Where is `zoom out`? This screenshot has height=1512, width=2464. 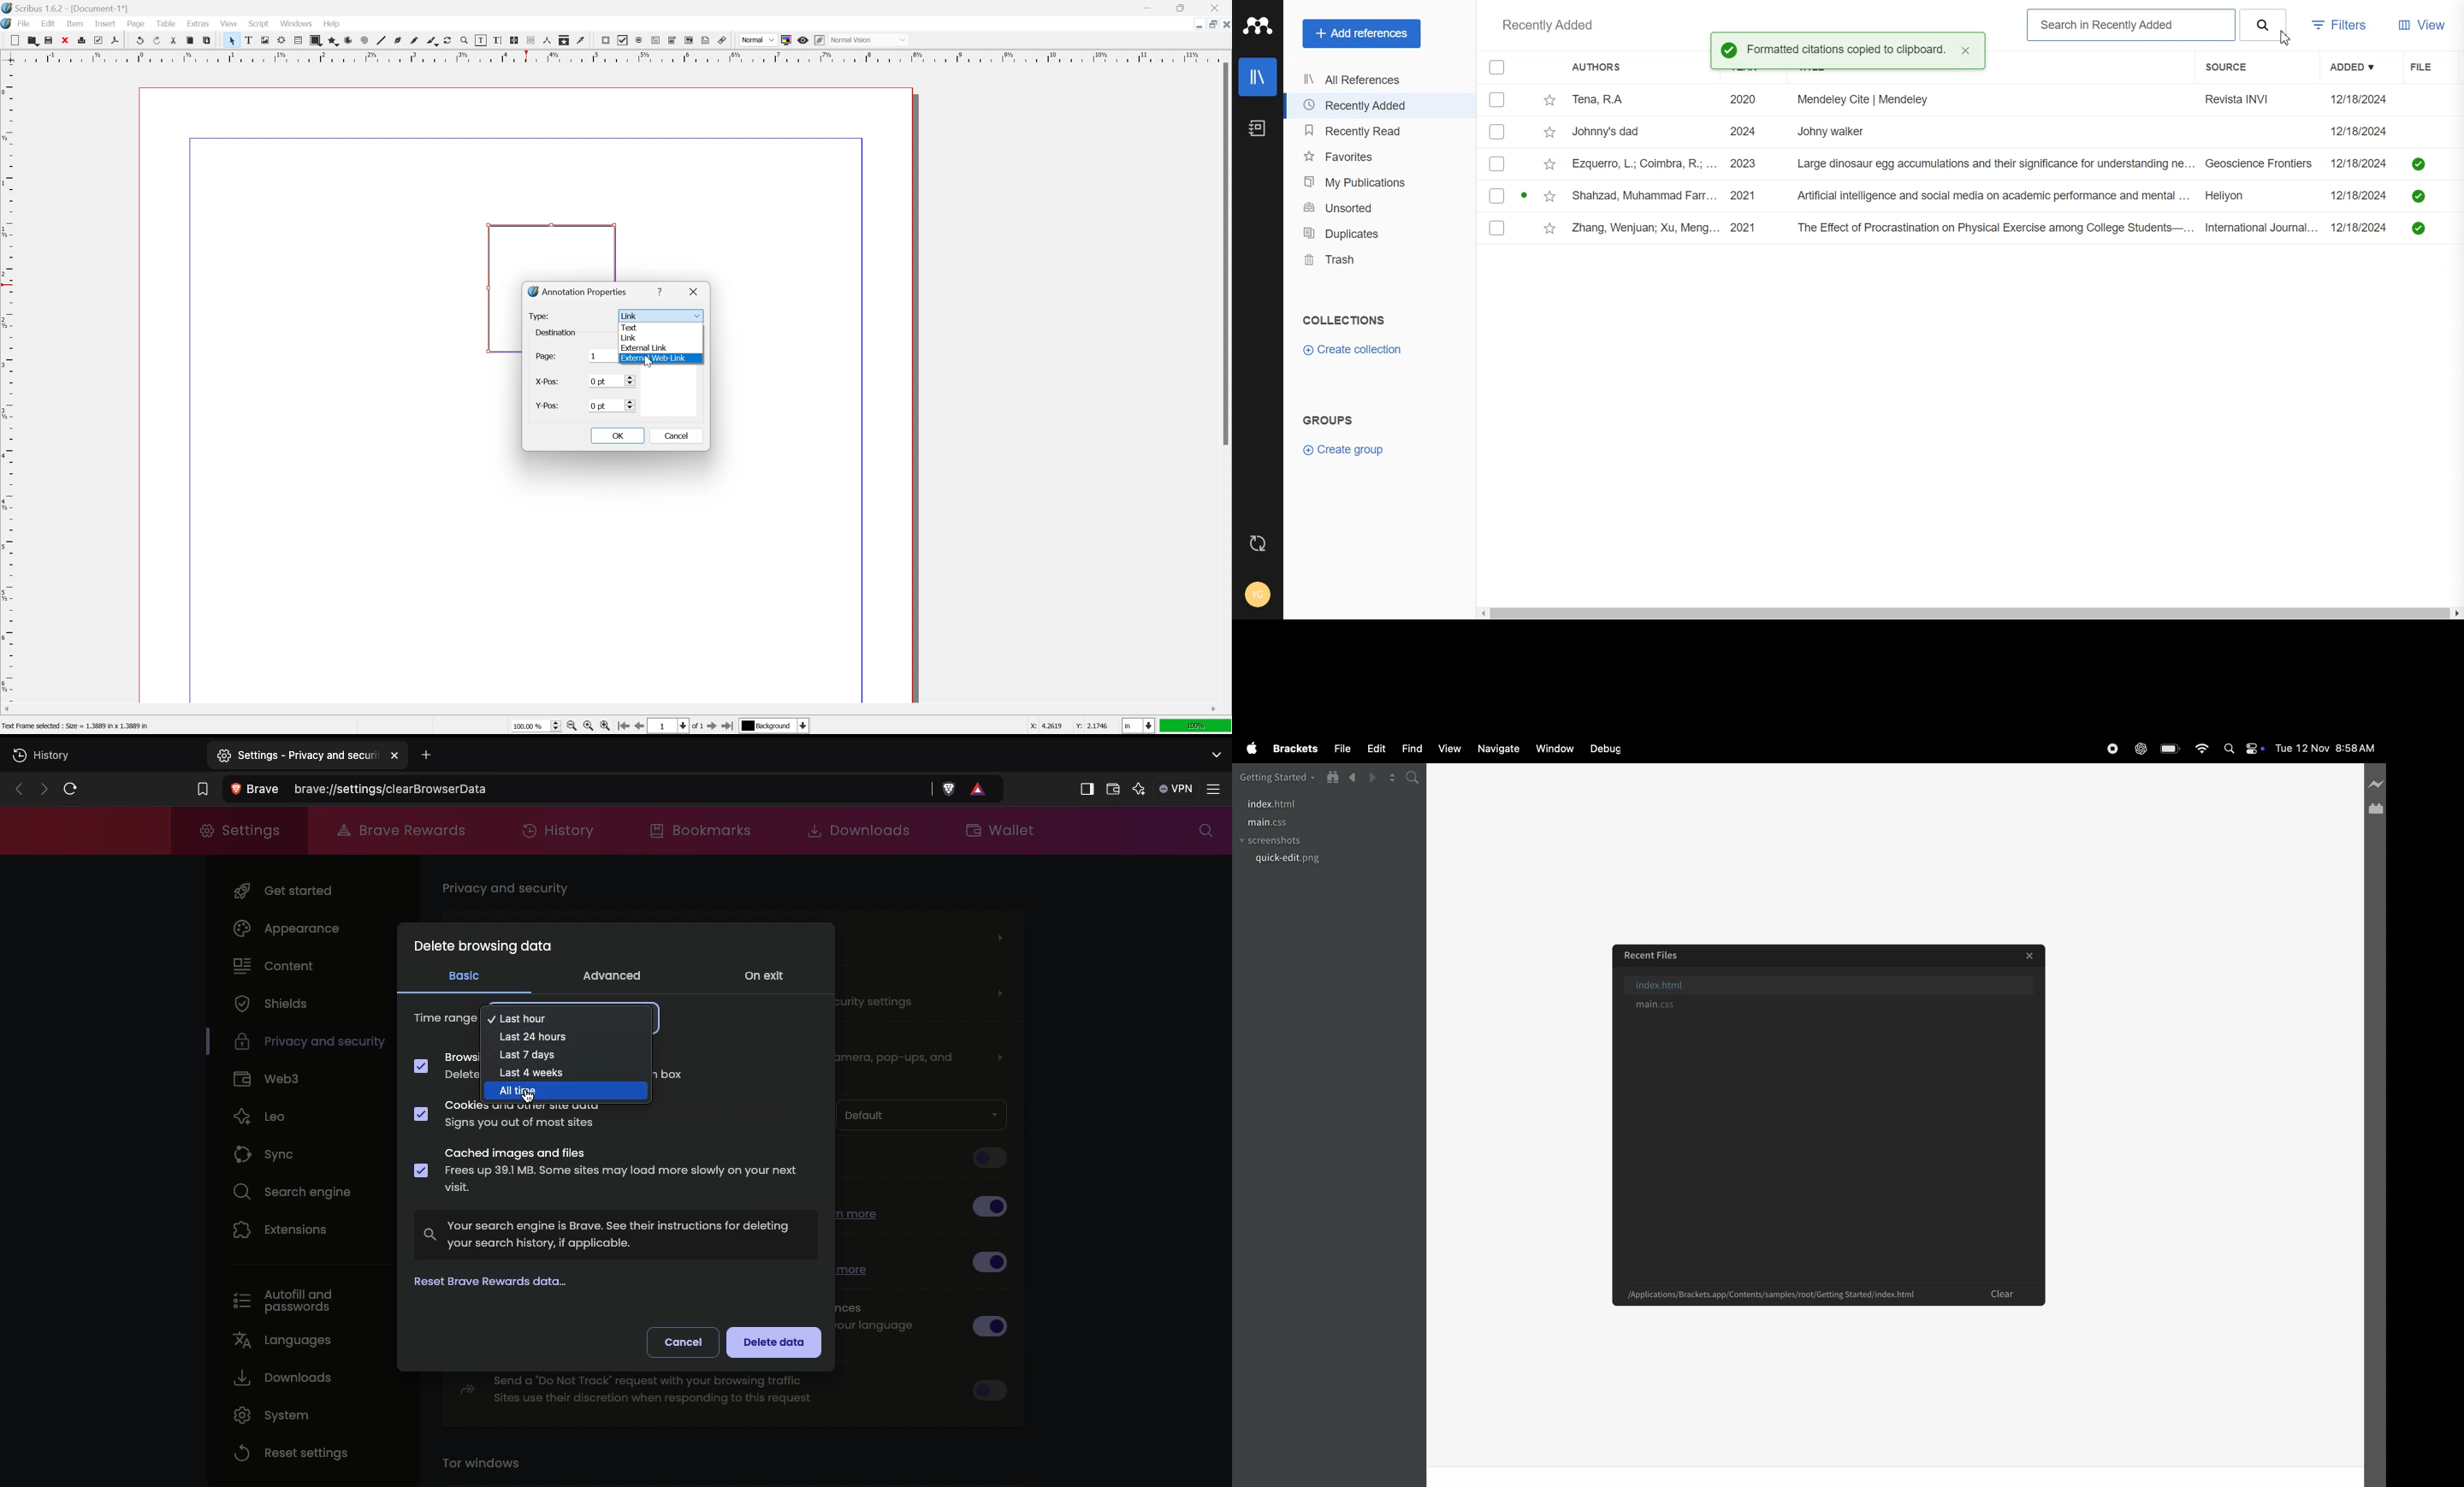
zoom out is located at coordinates (571, 727).